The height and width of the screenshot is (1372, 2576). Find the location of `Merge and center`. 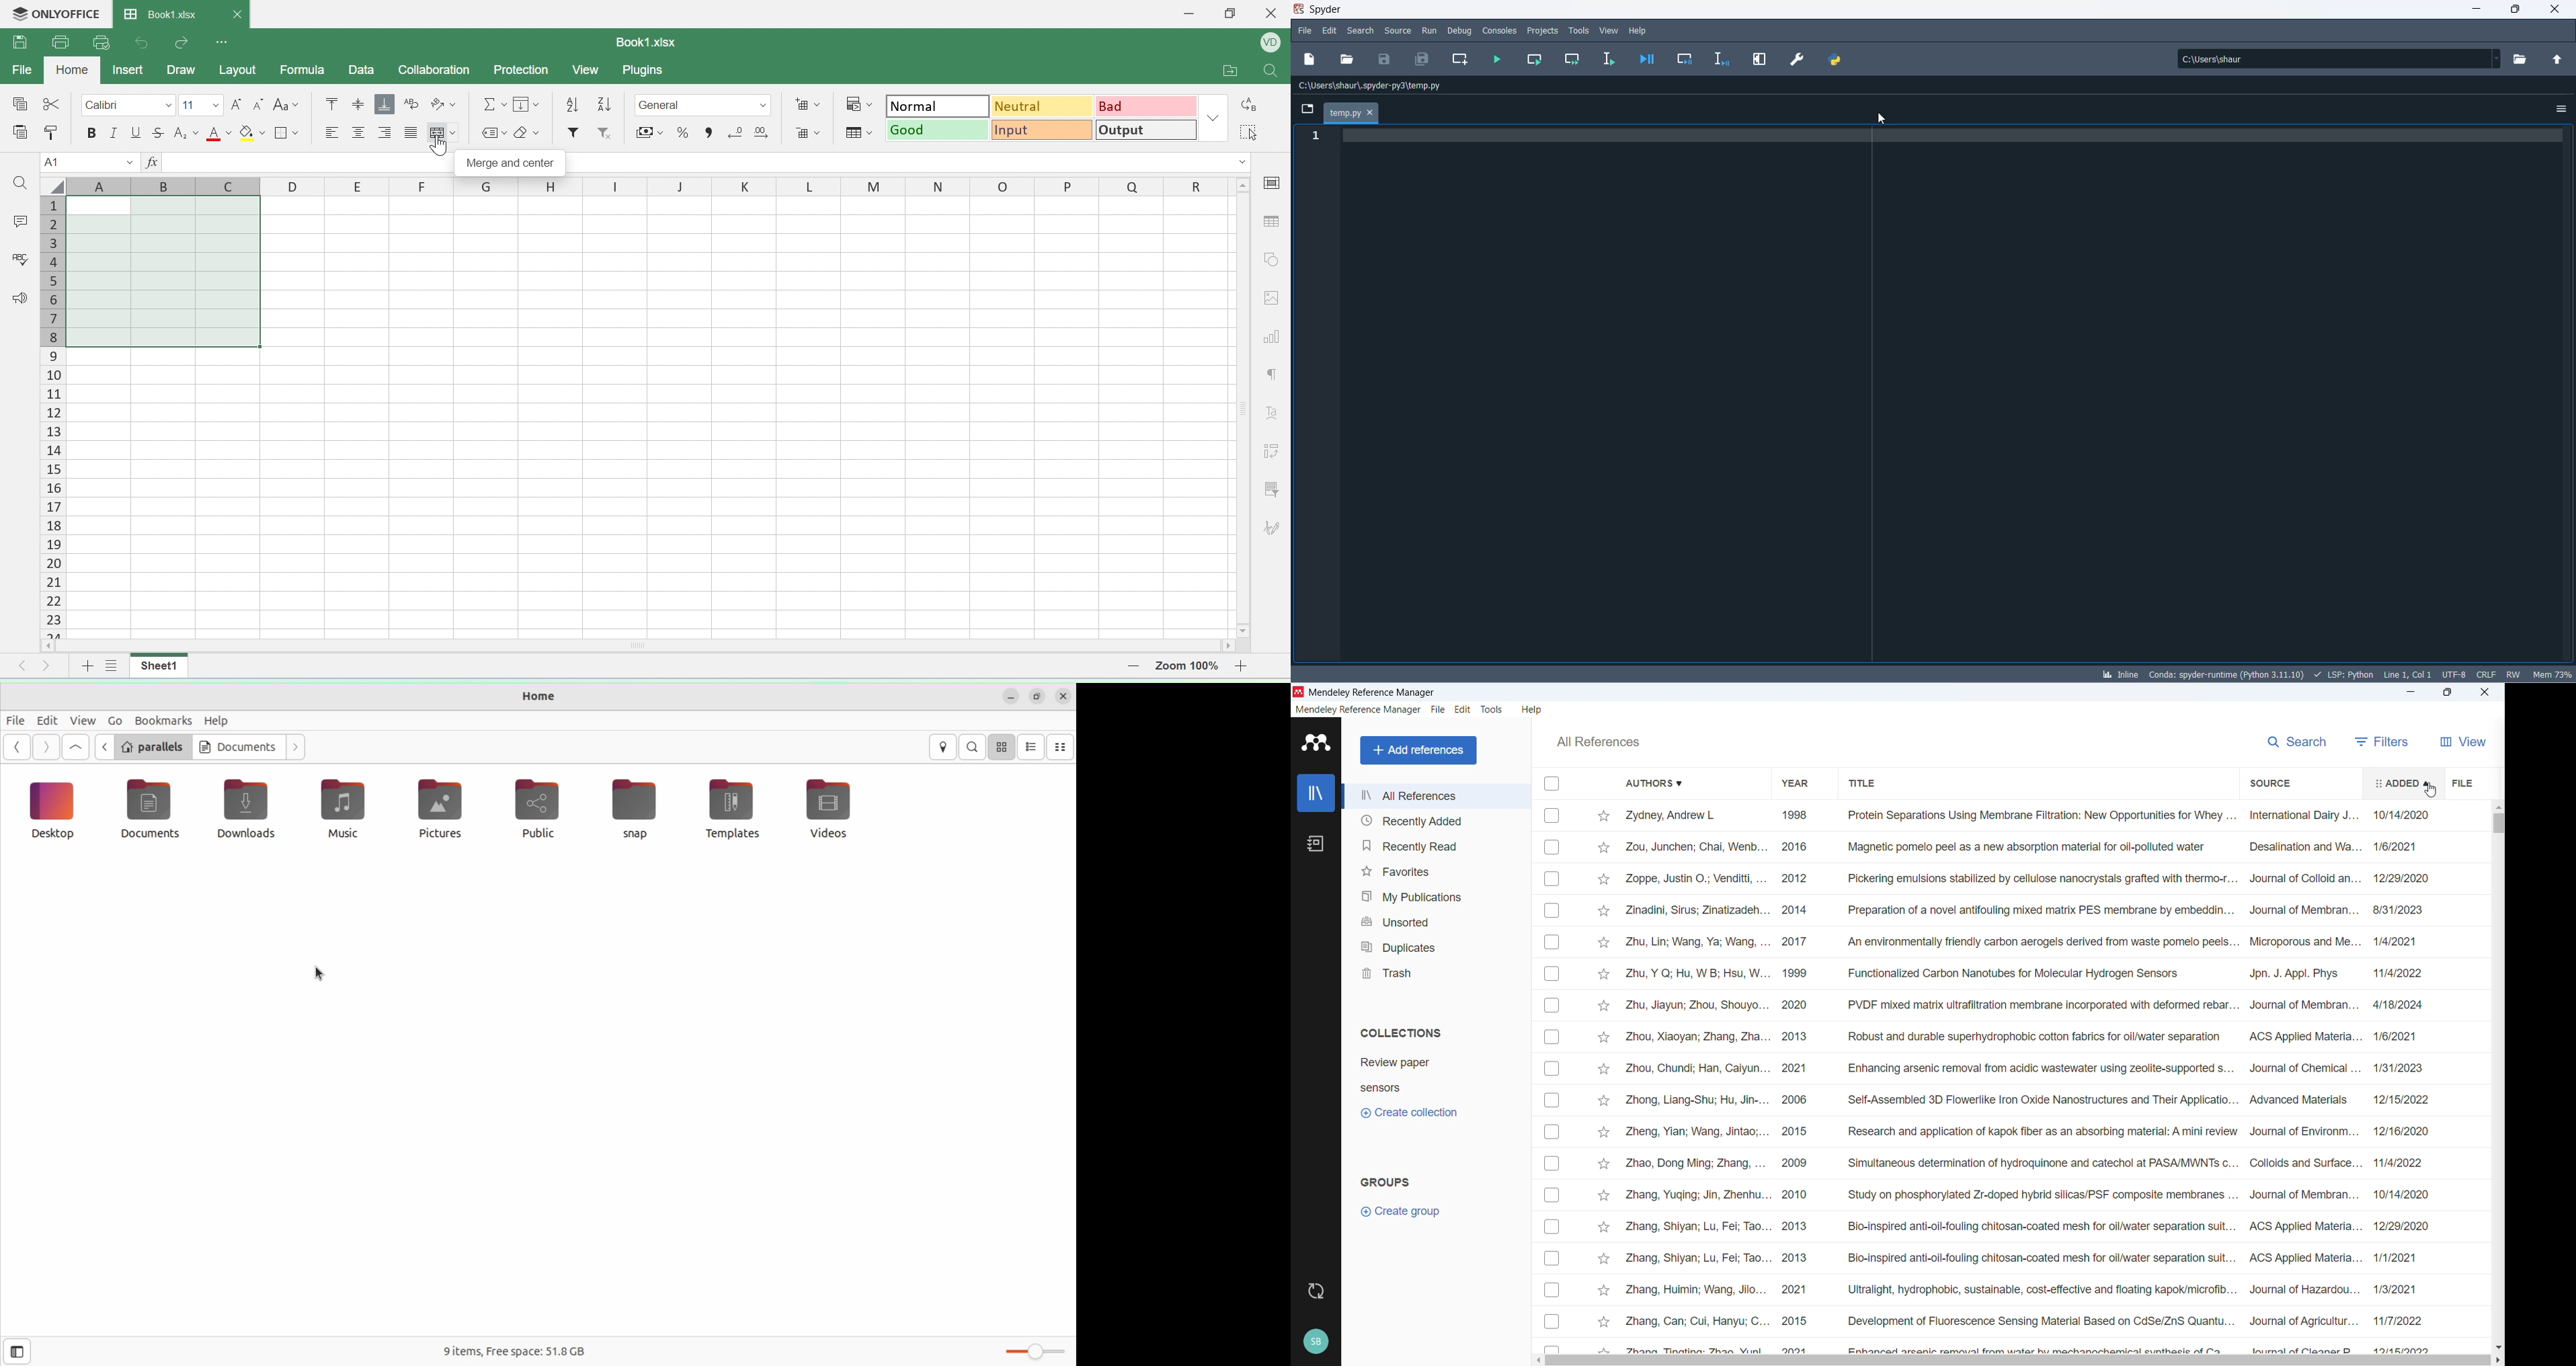

Merge and center is located at coordinates (442, 135).